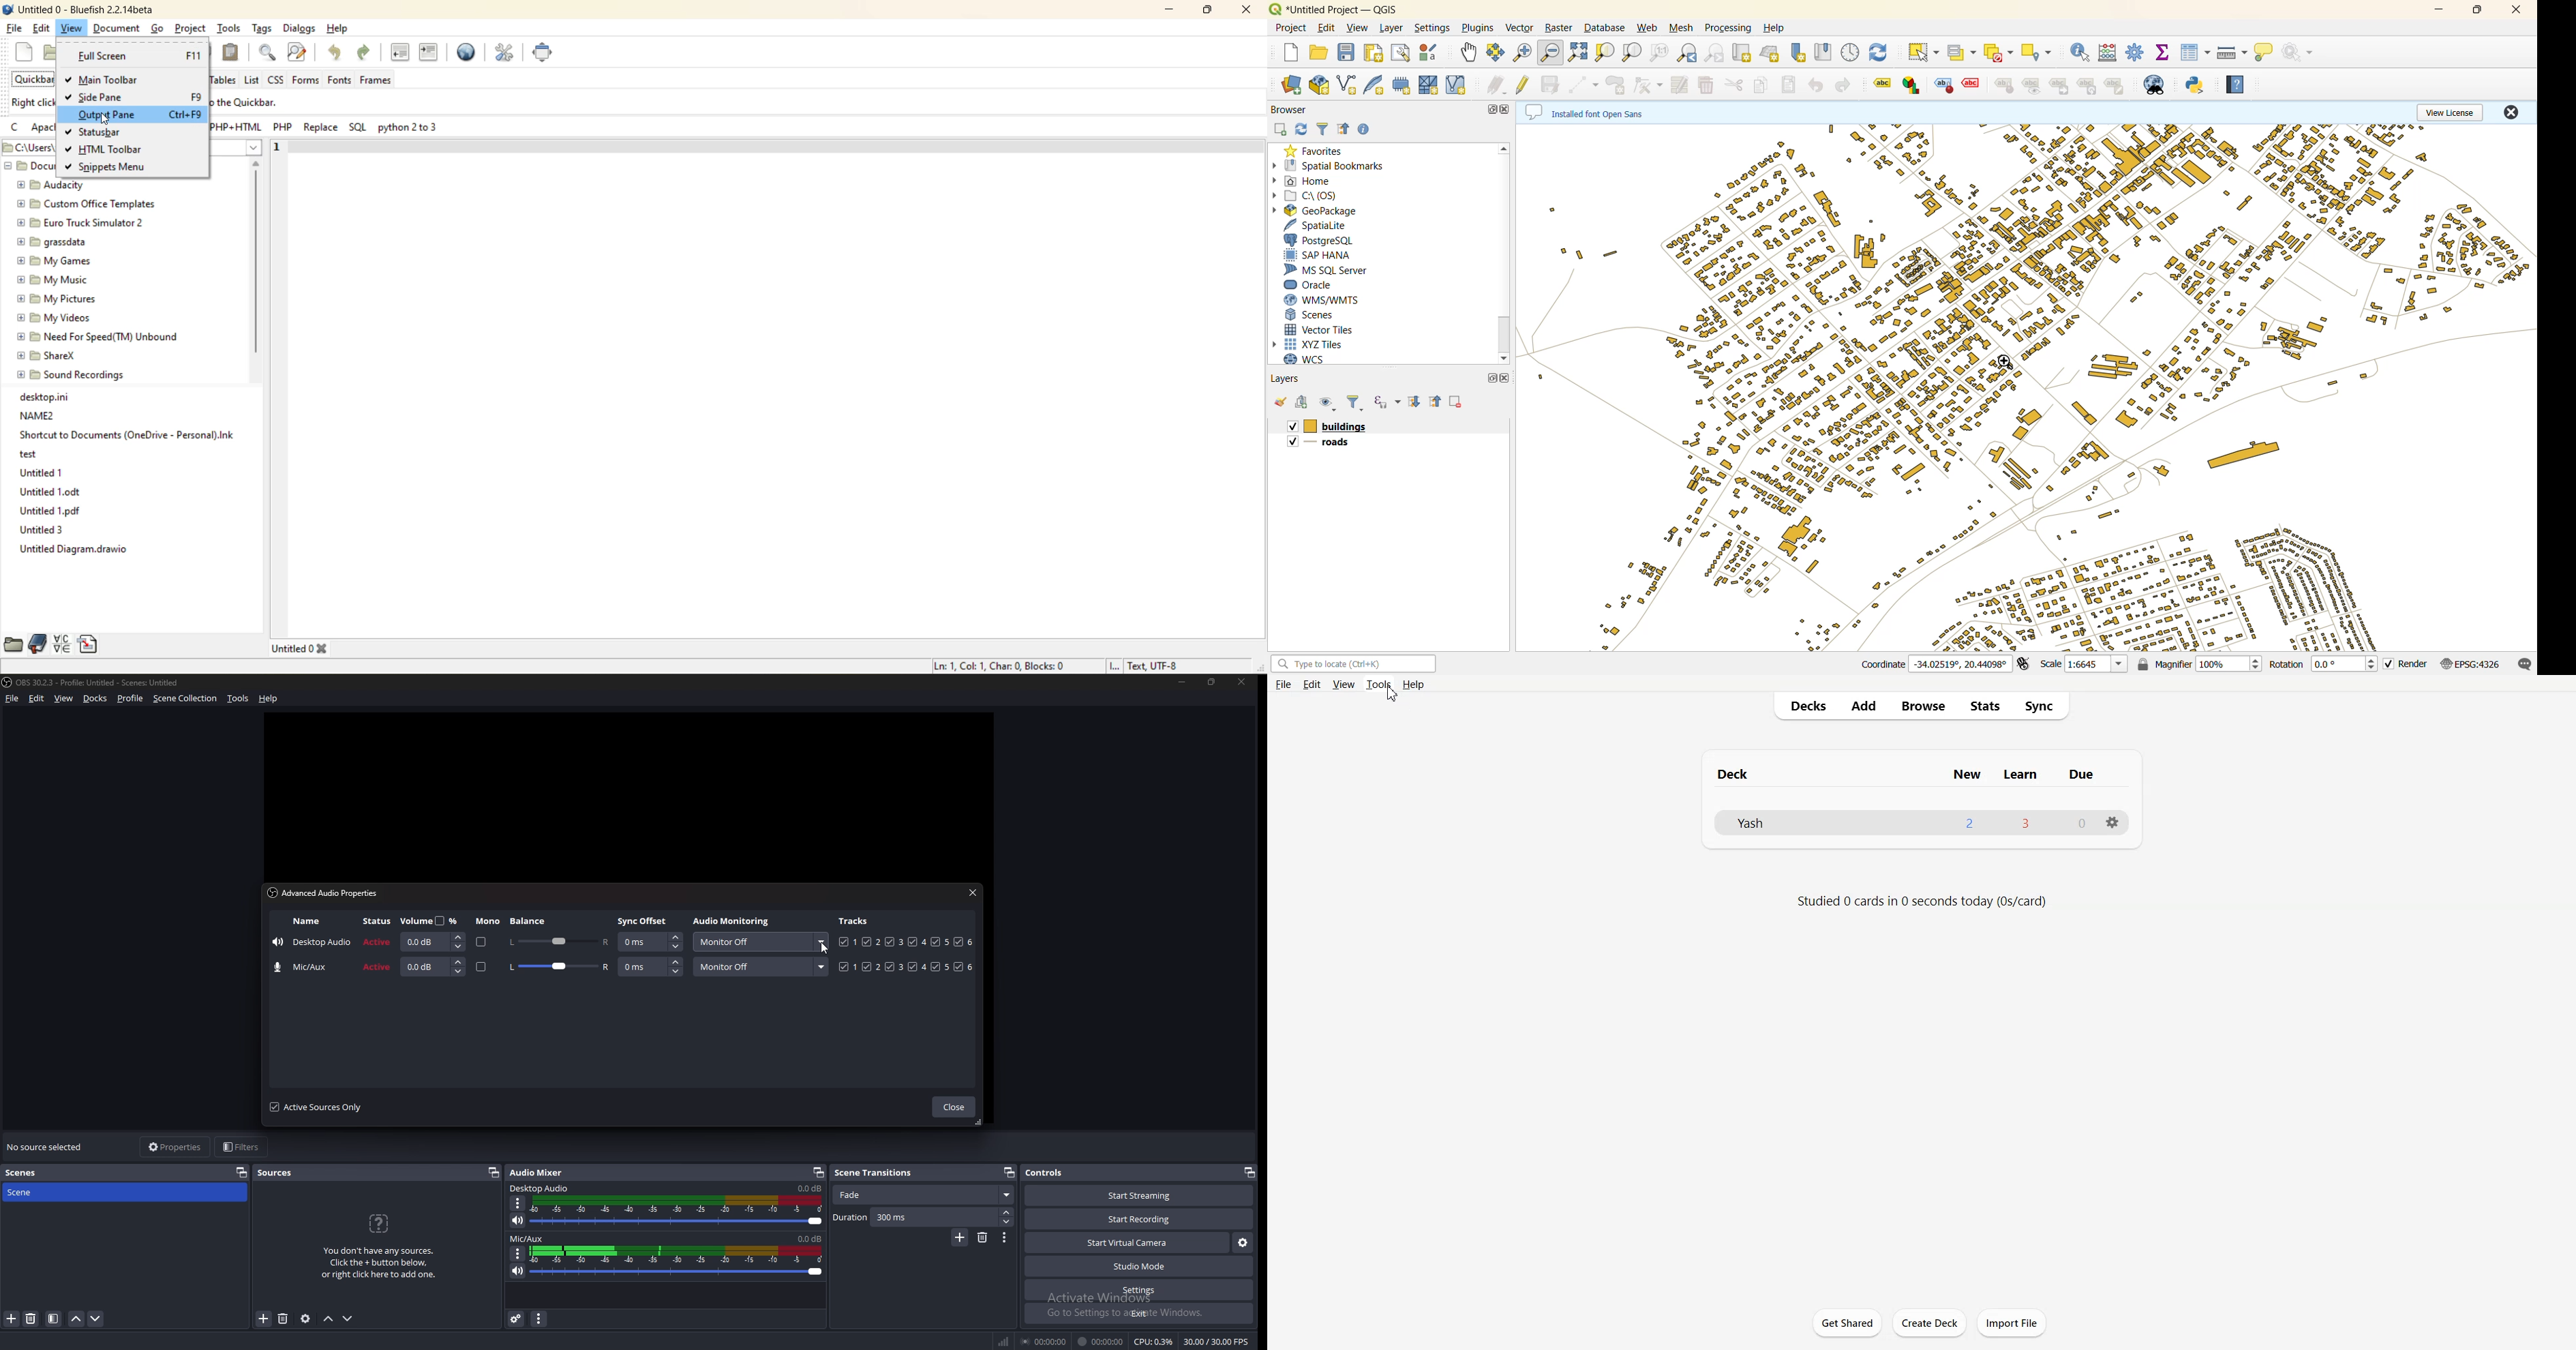 This screenshot has height=1372, width=2576. Describe the element at coordinates (1242, 1243) in the screenshot. I see `configure virtual camera` at that location.